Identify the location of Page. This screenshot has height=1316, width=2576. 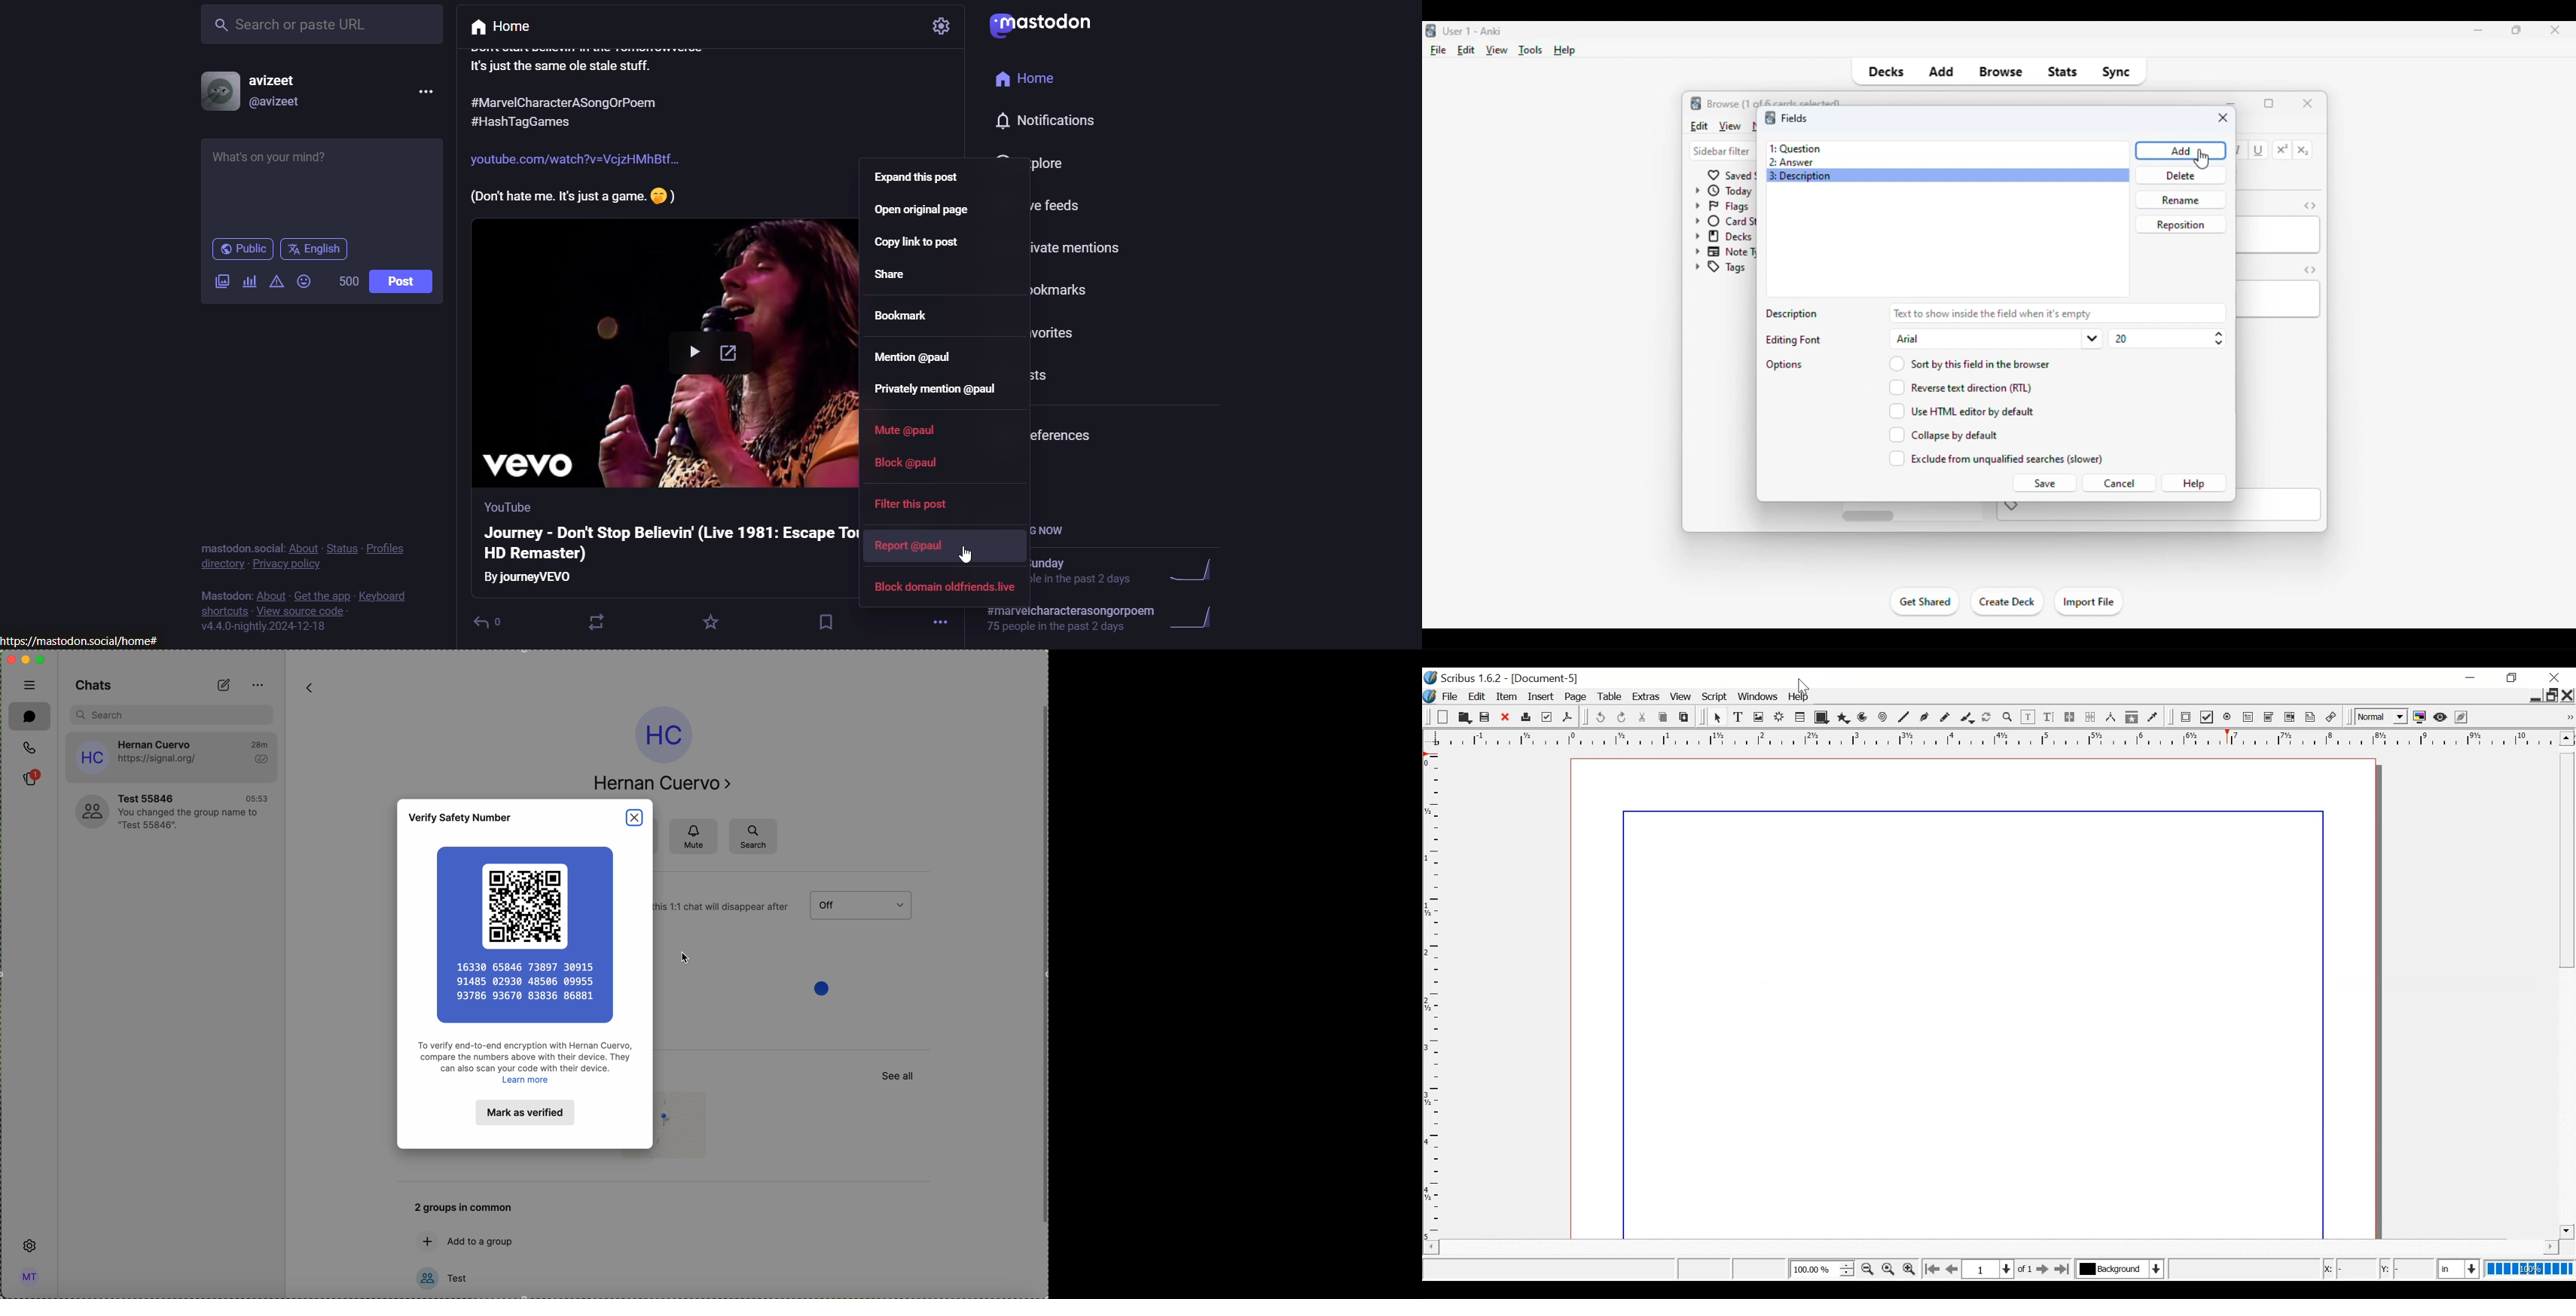
(1578, 697).